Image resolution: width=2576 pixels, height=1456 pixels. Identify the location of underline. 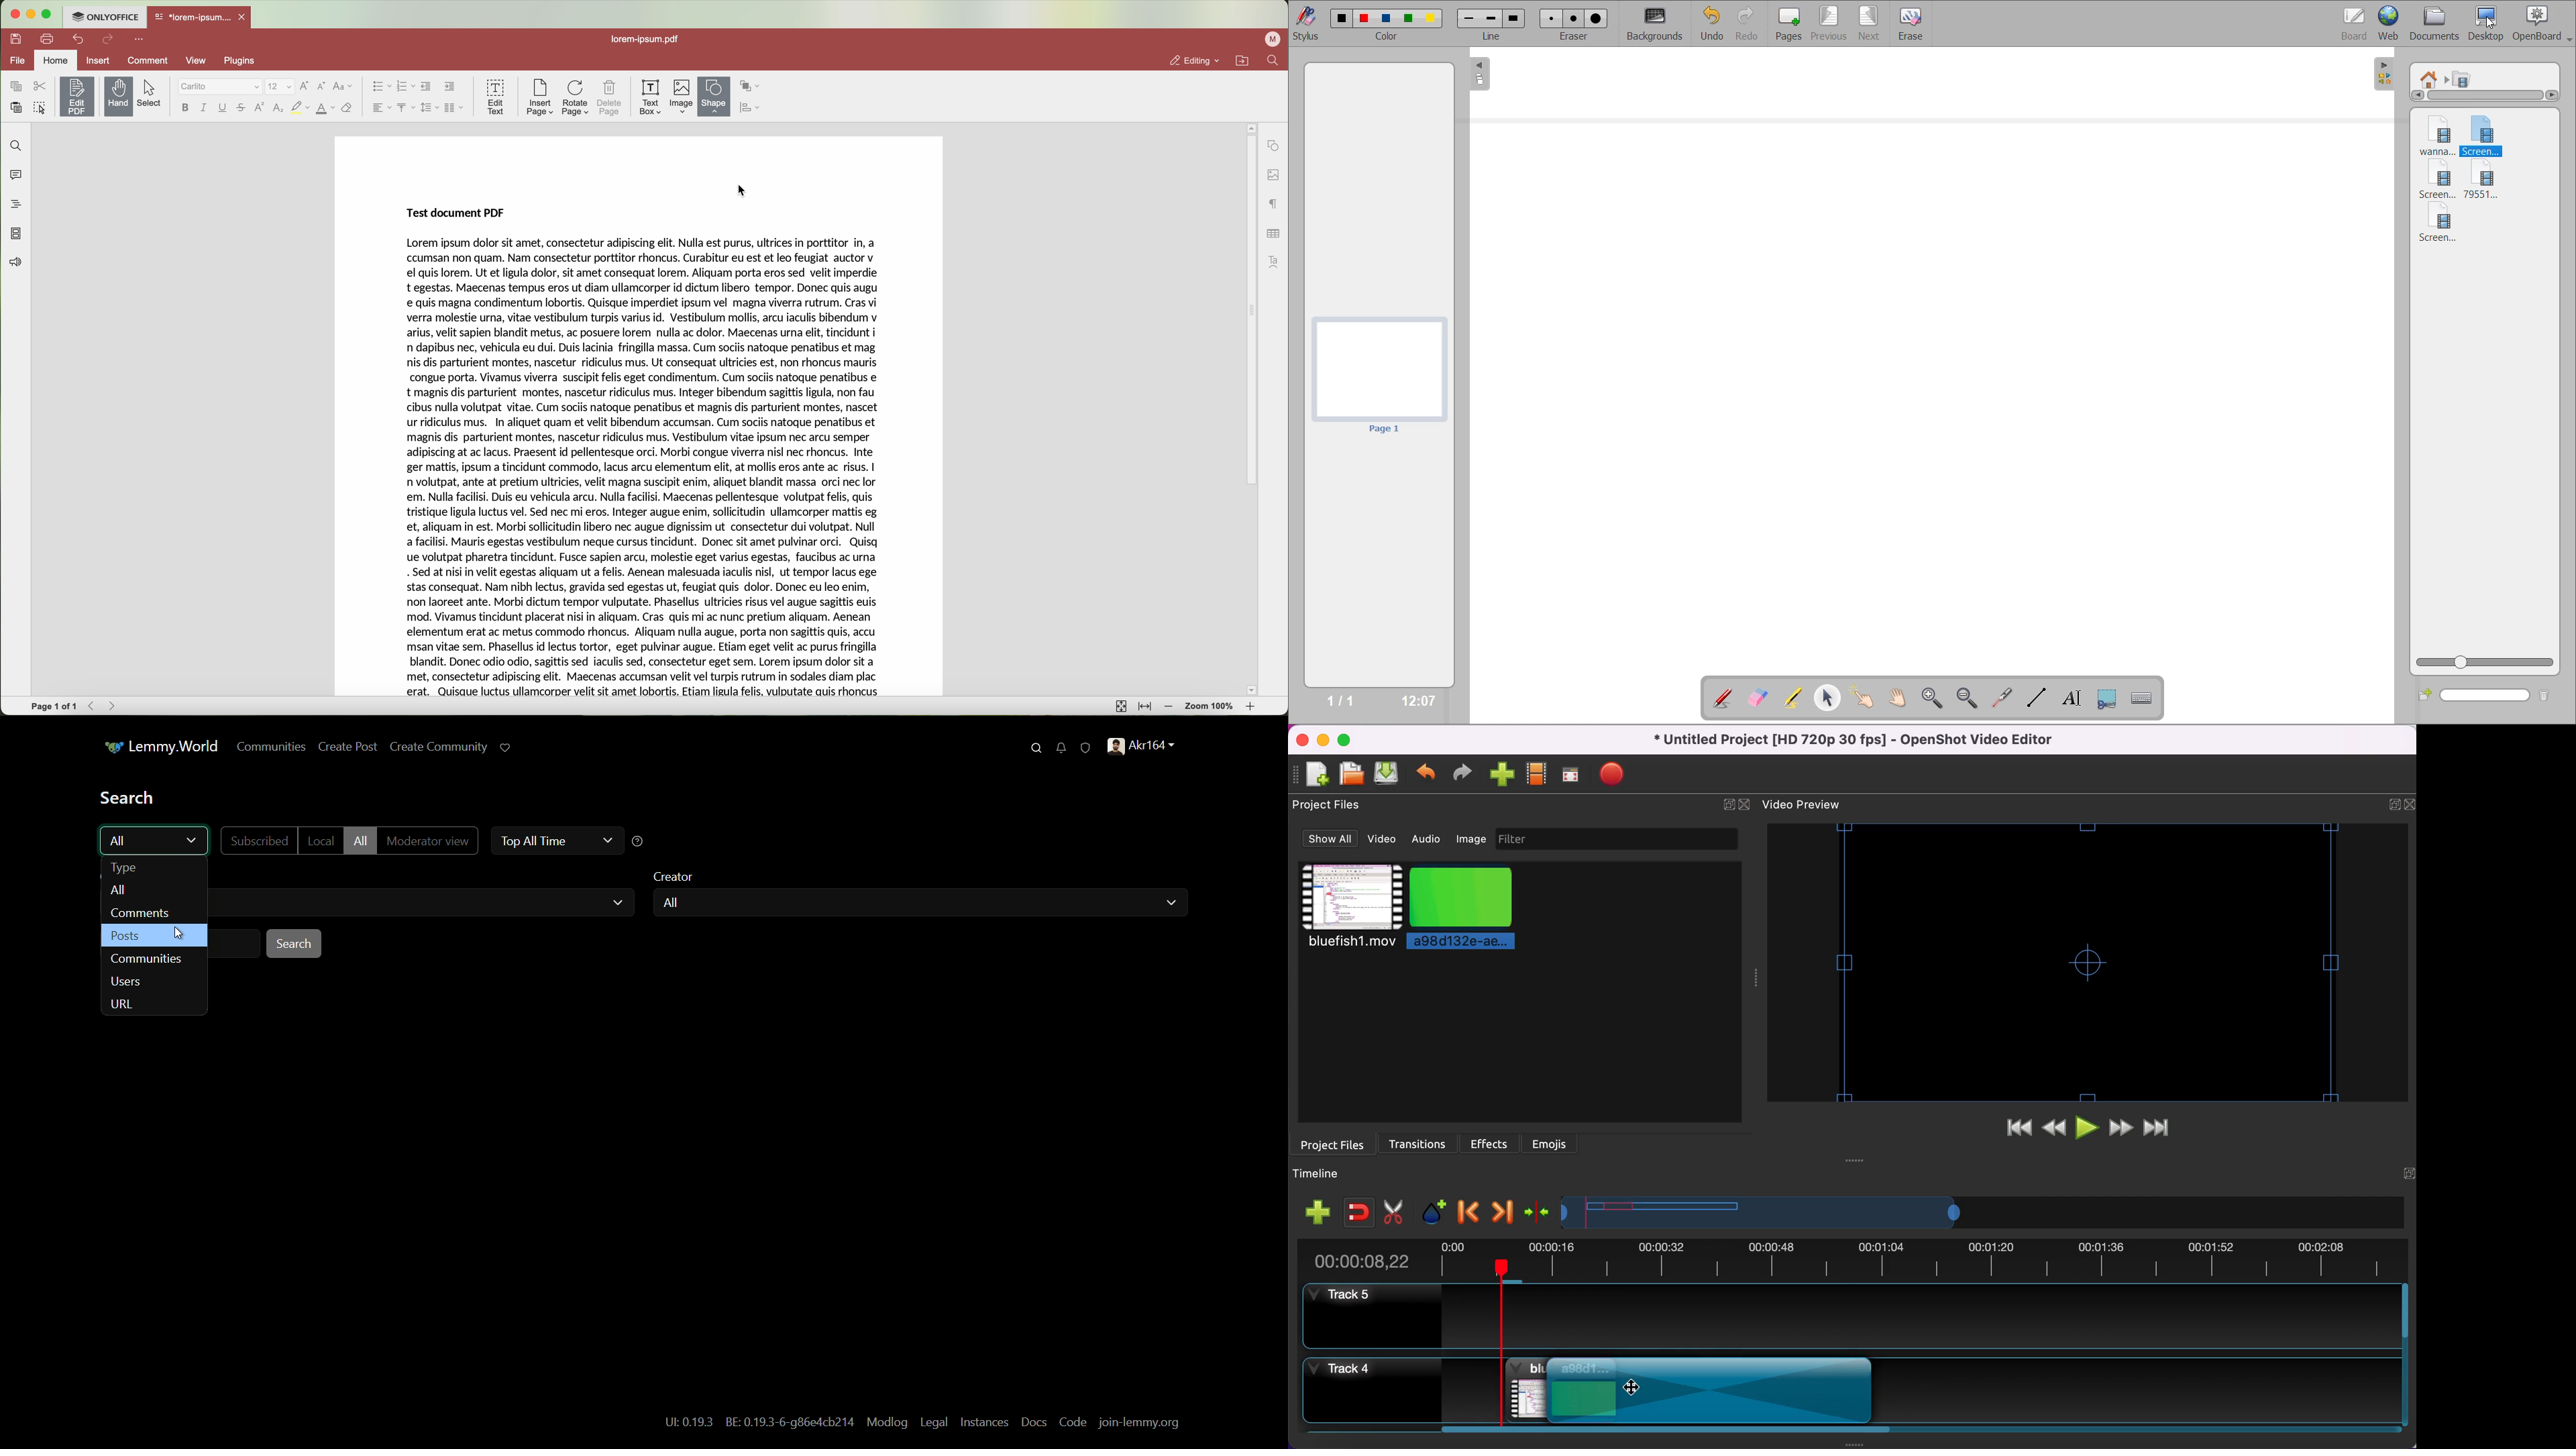
(223, 108).